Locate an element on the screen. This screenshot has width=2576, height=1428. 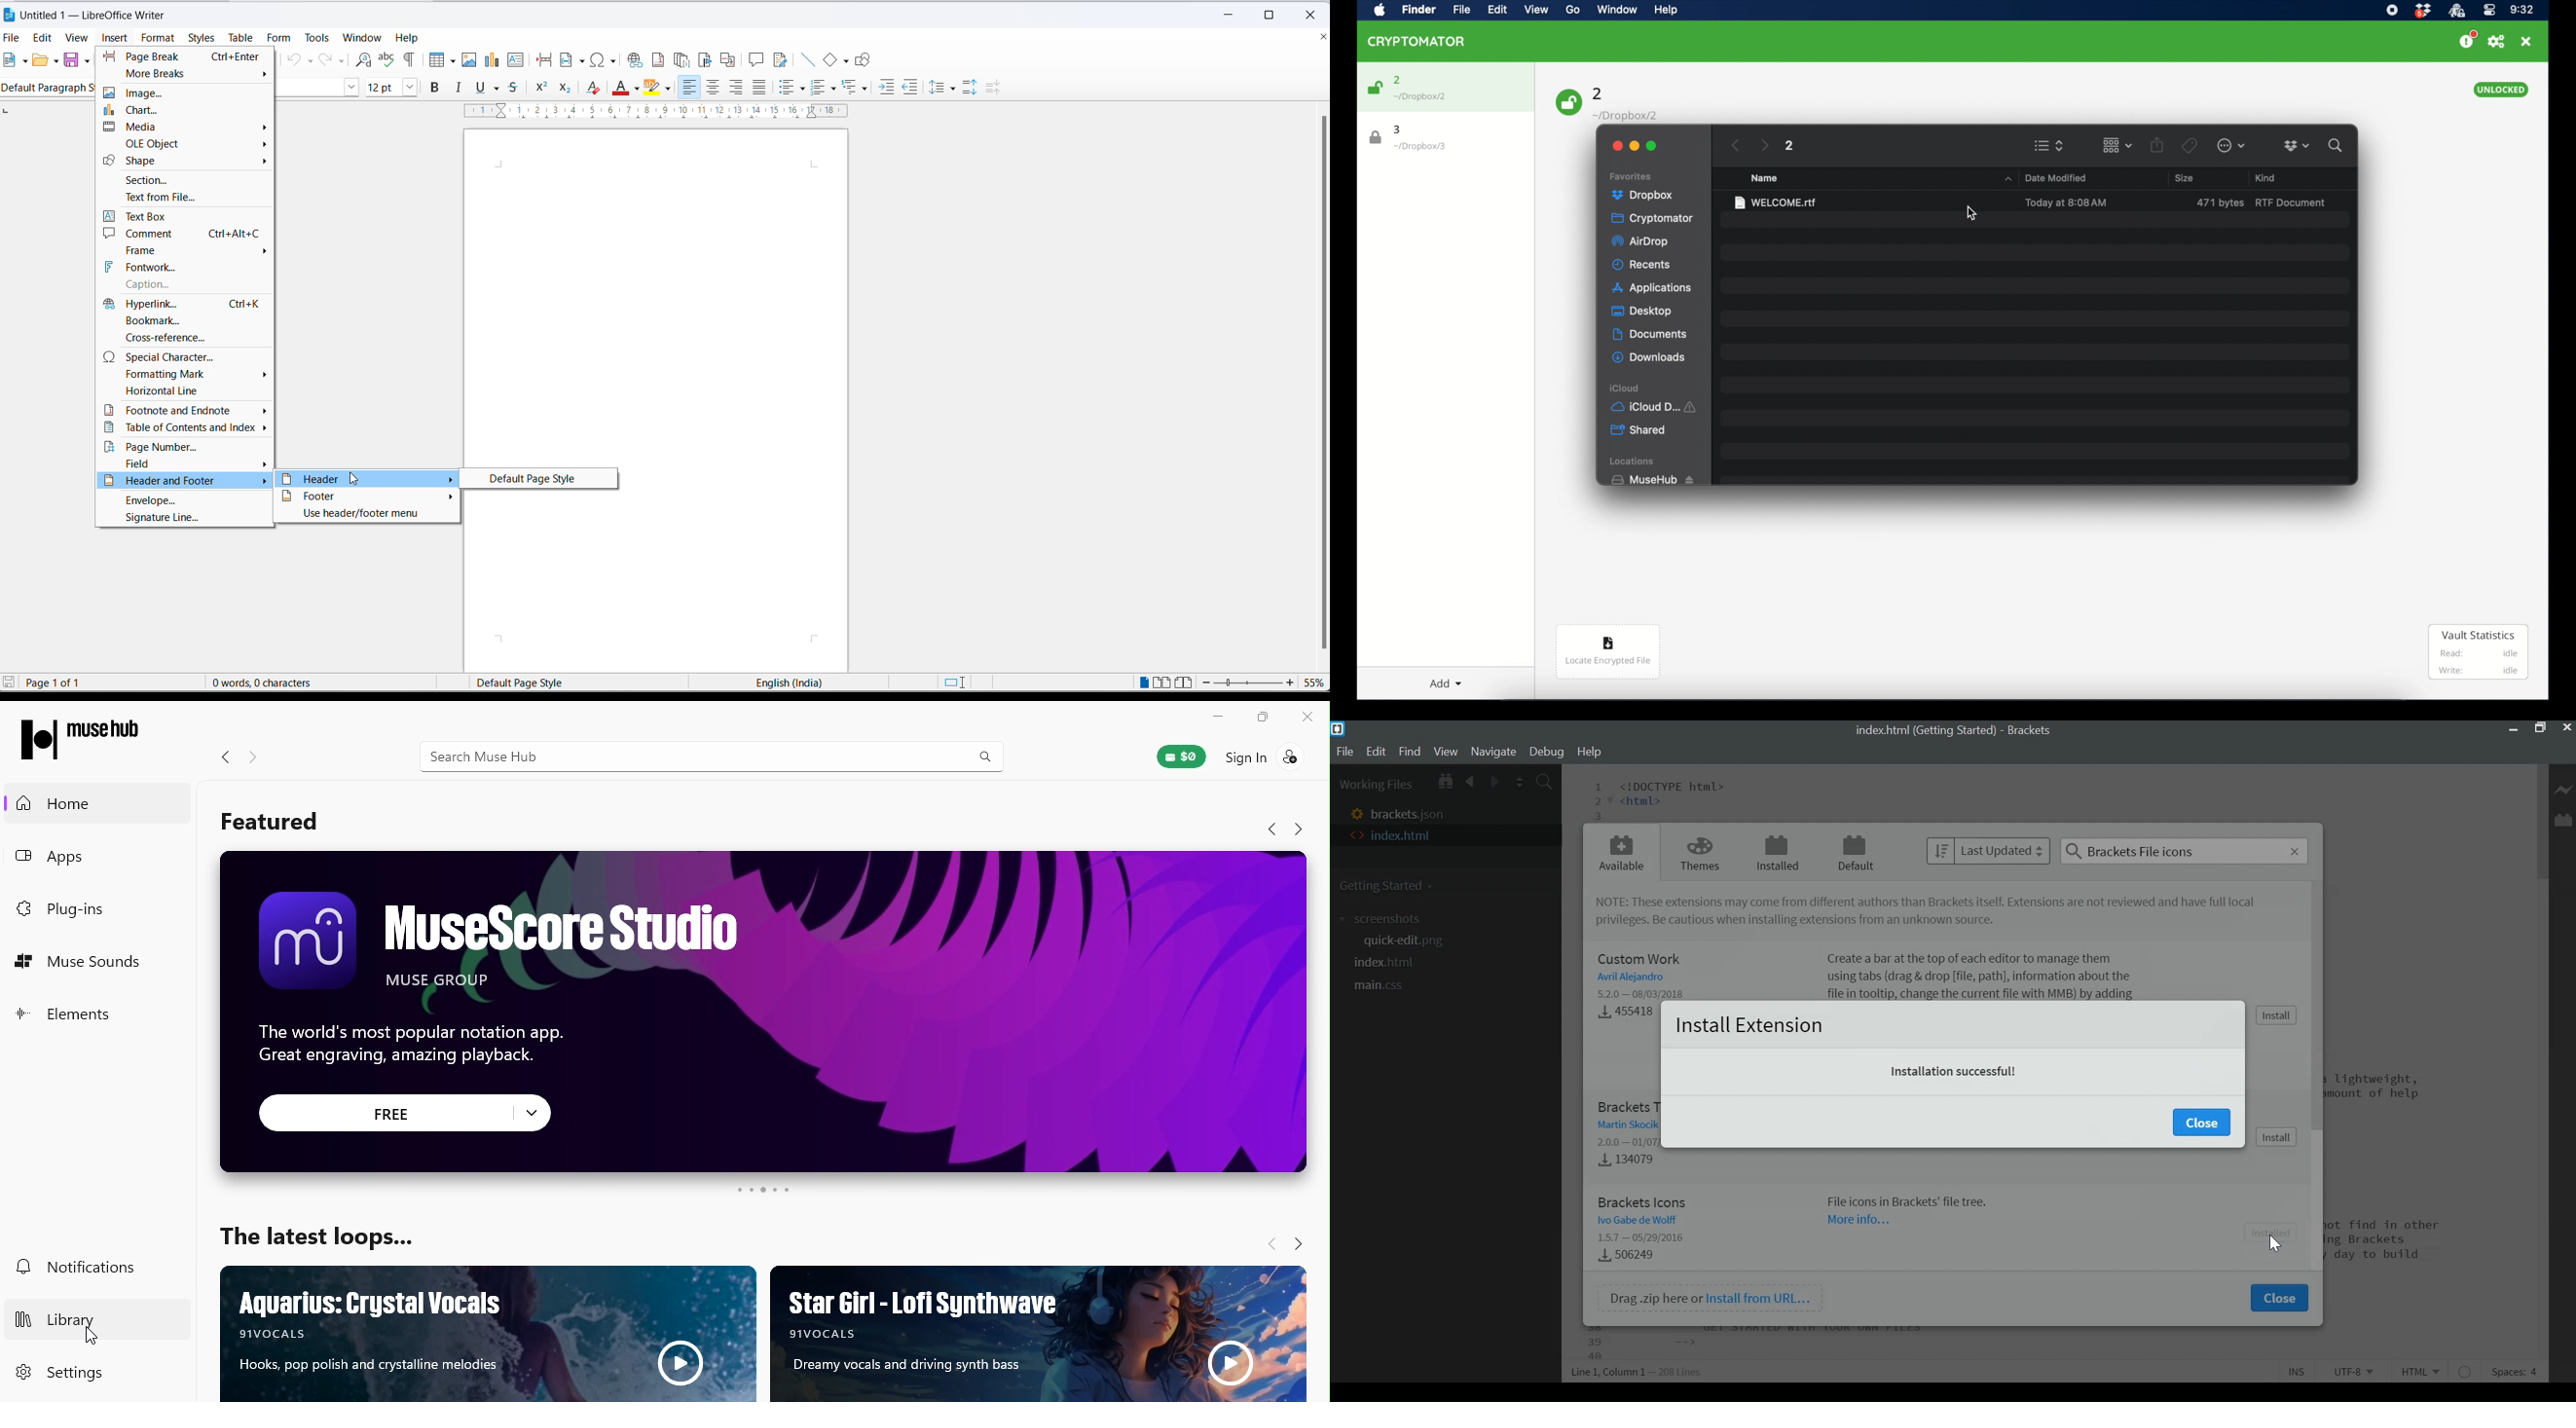
size is located at coordinates (2184, 178).